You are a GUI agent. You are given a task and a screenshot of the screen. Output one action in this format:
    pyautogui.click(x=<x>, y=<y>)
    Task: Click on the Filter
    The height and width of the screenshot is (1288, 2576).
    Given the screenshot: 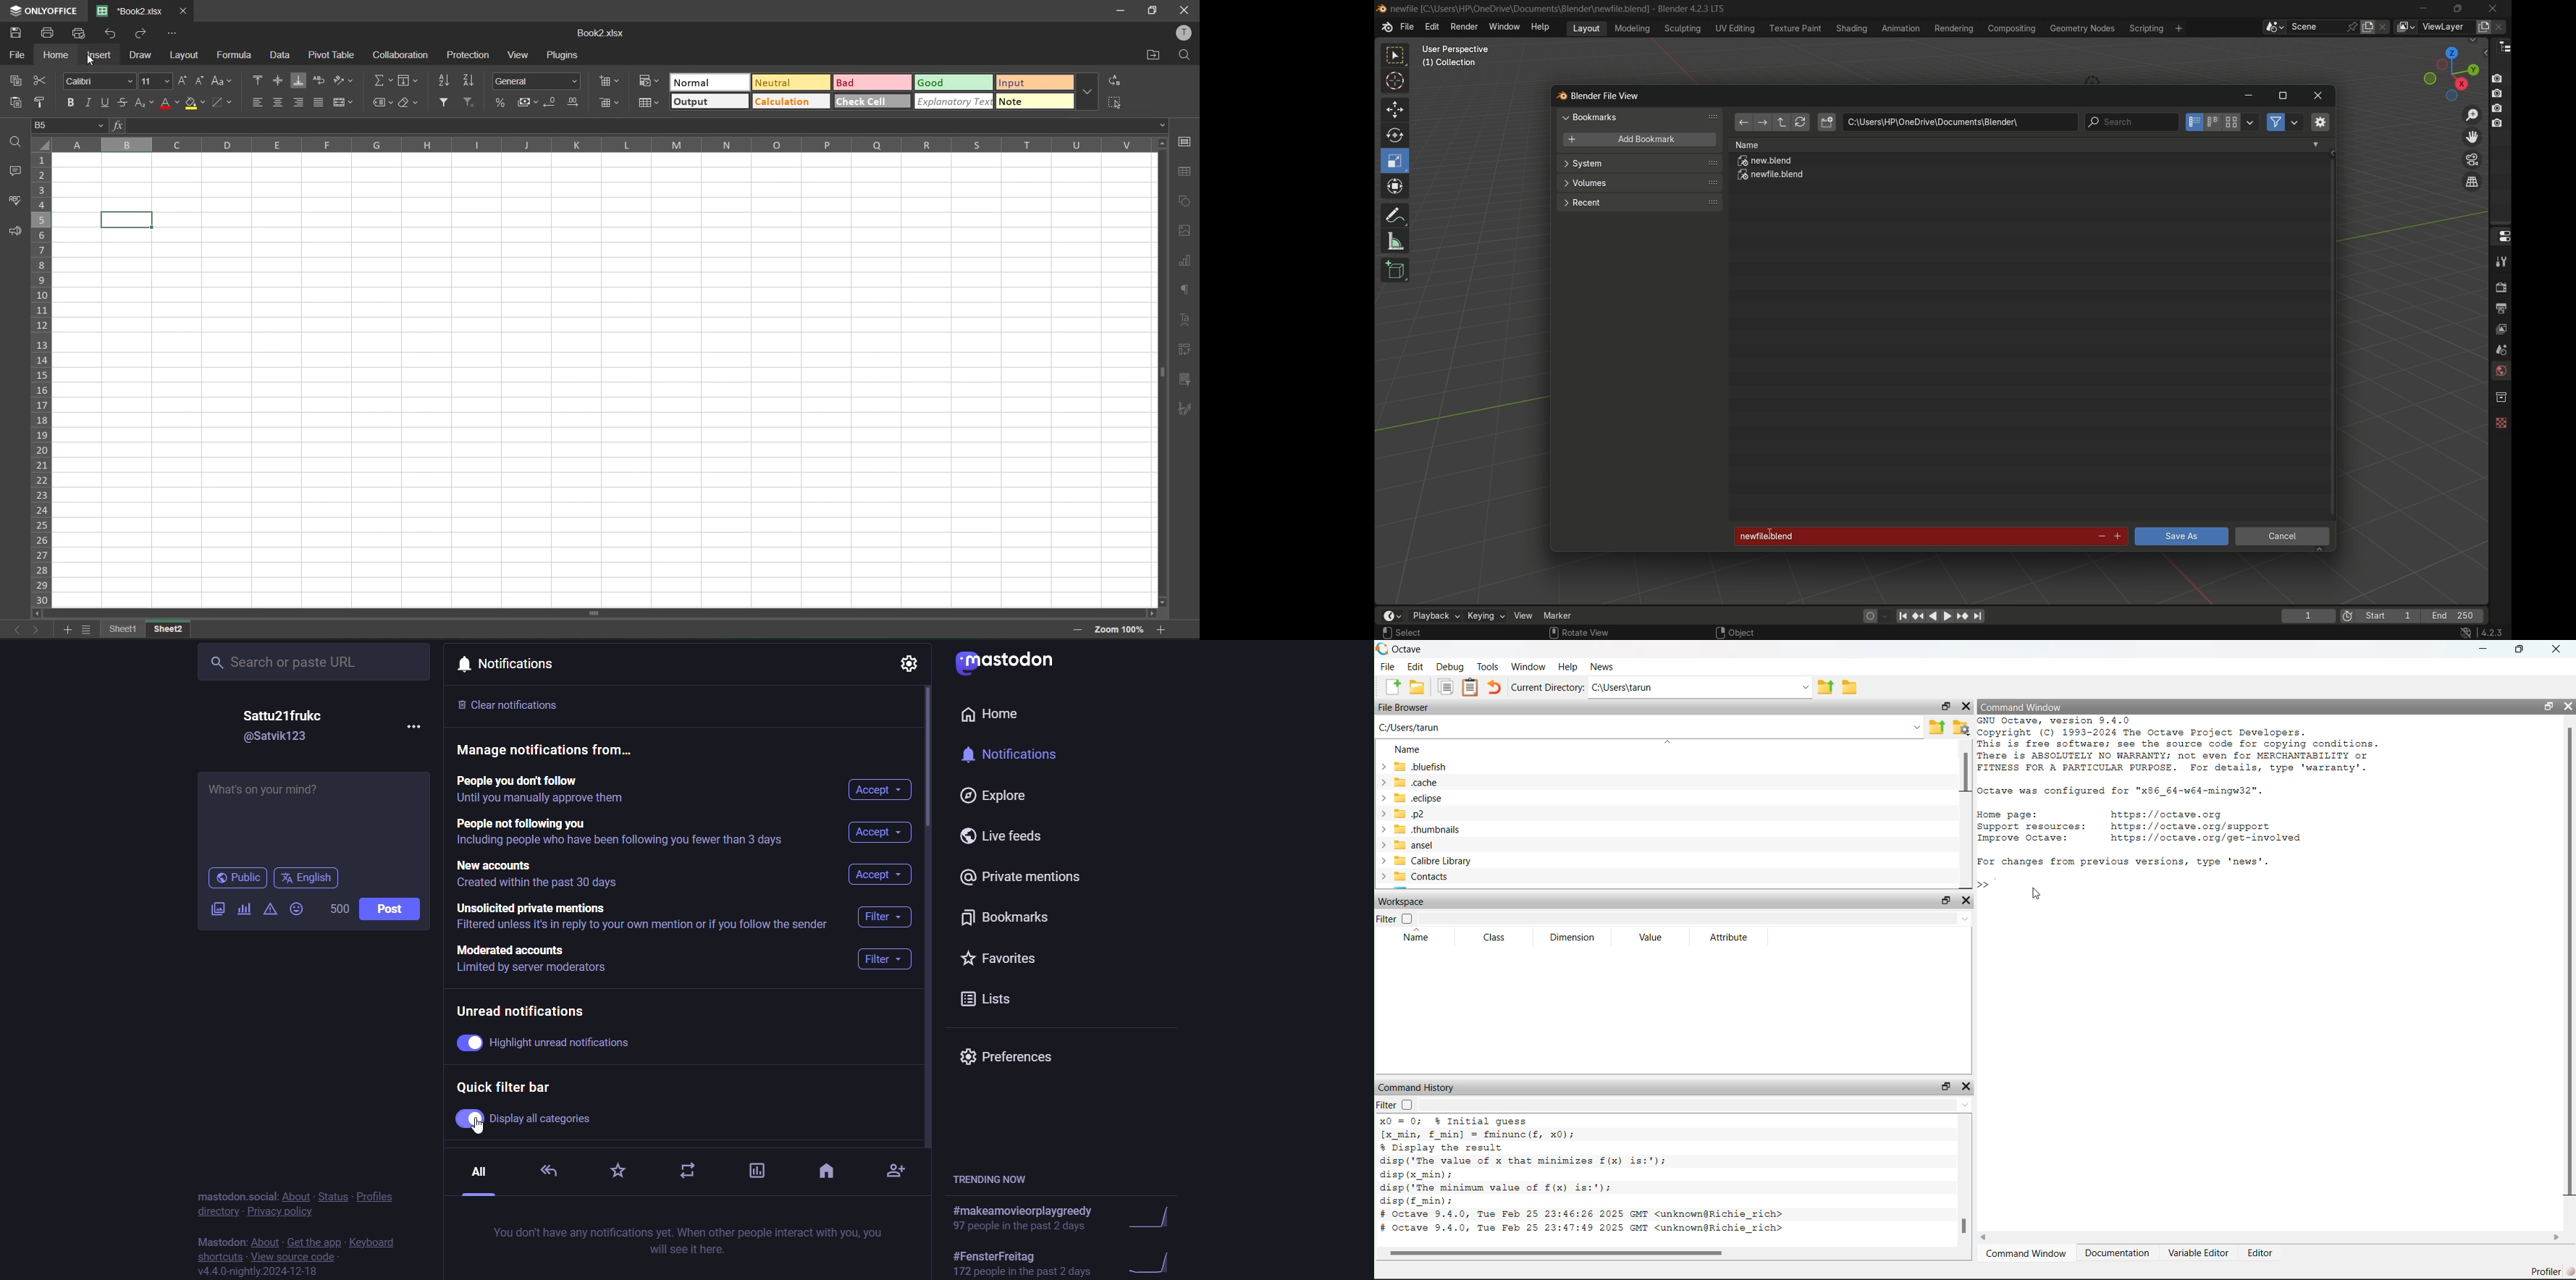 What is the action you would take?
    pyautogui.click(x=884, y=960)
    